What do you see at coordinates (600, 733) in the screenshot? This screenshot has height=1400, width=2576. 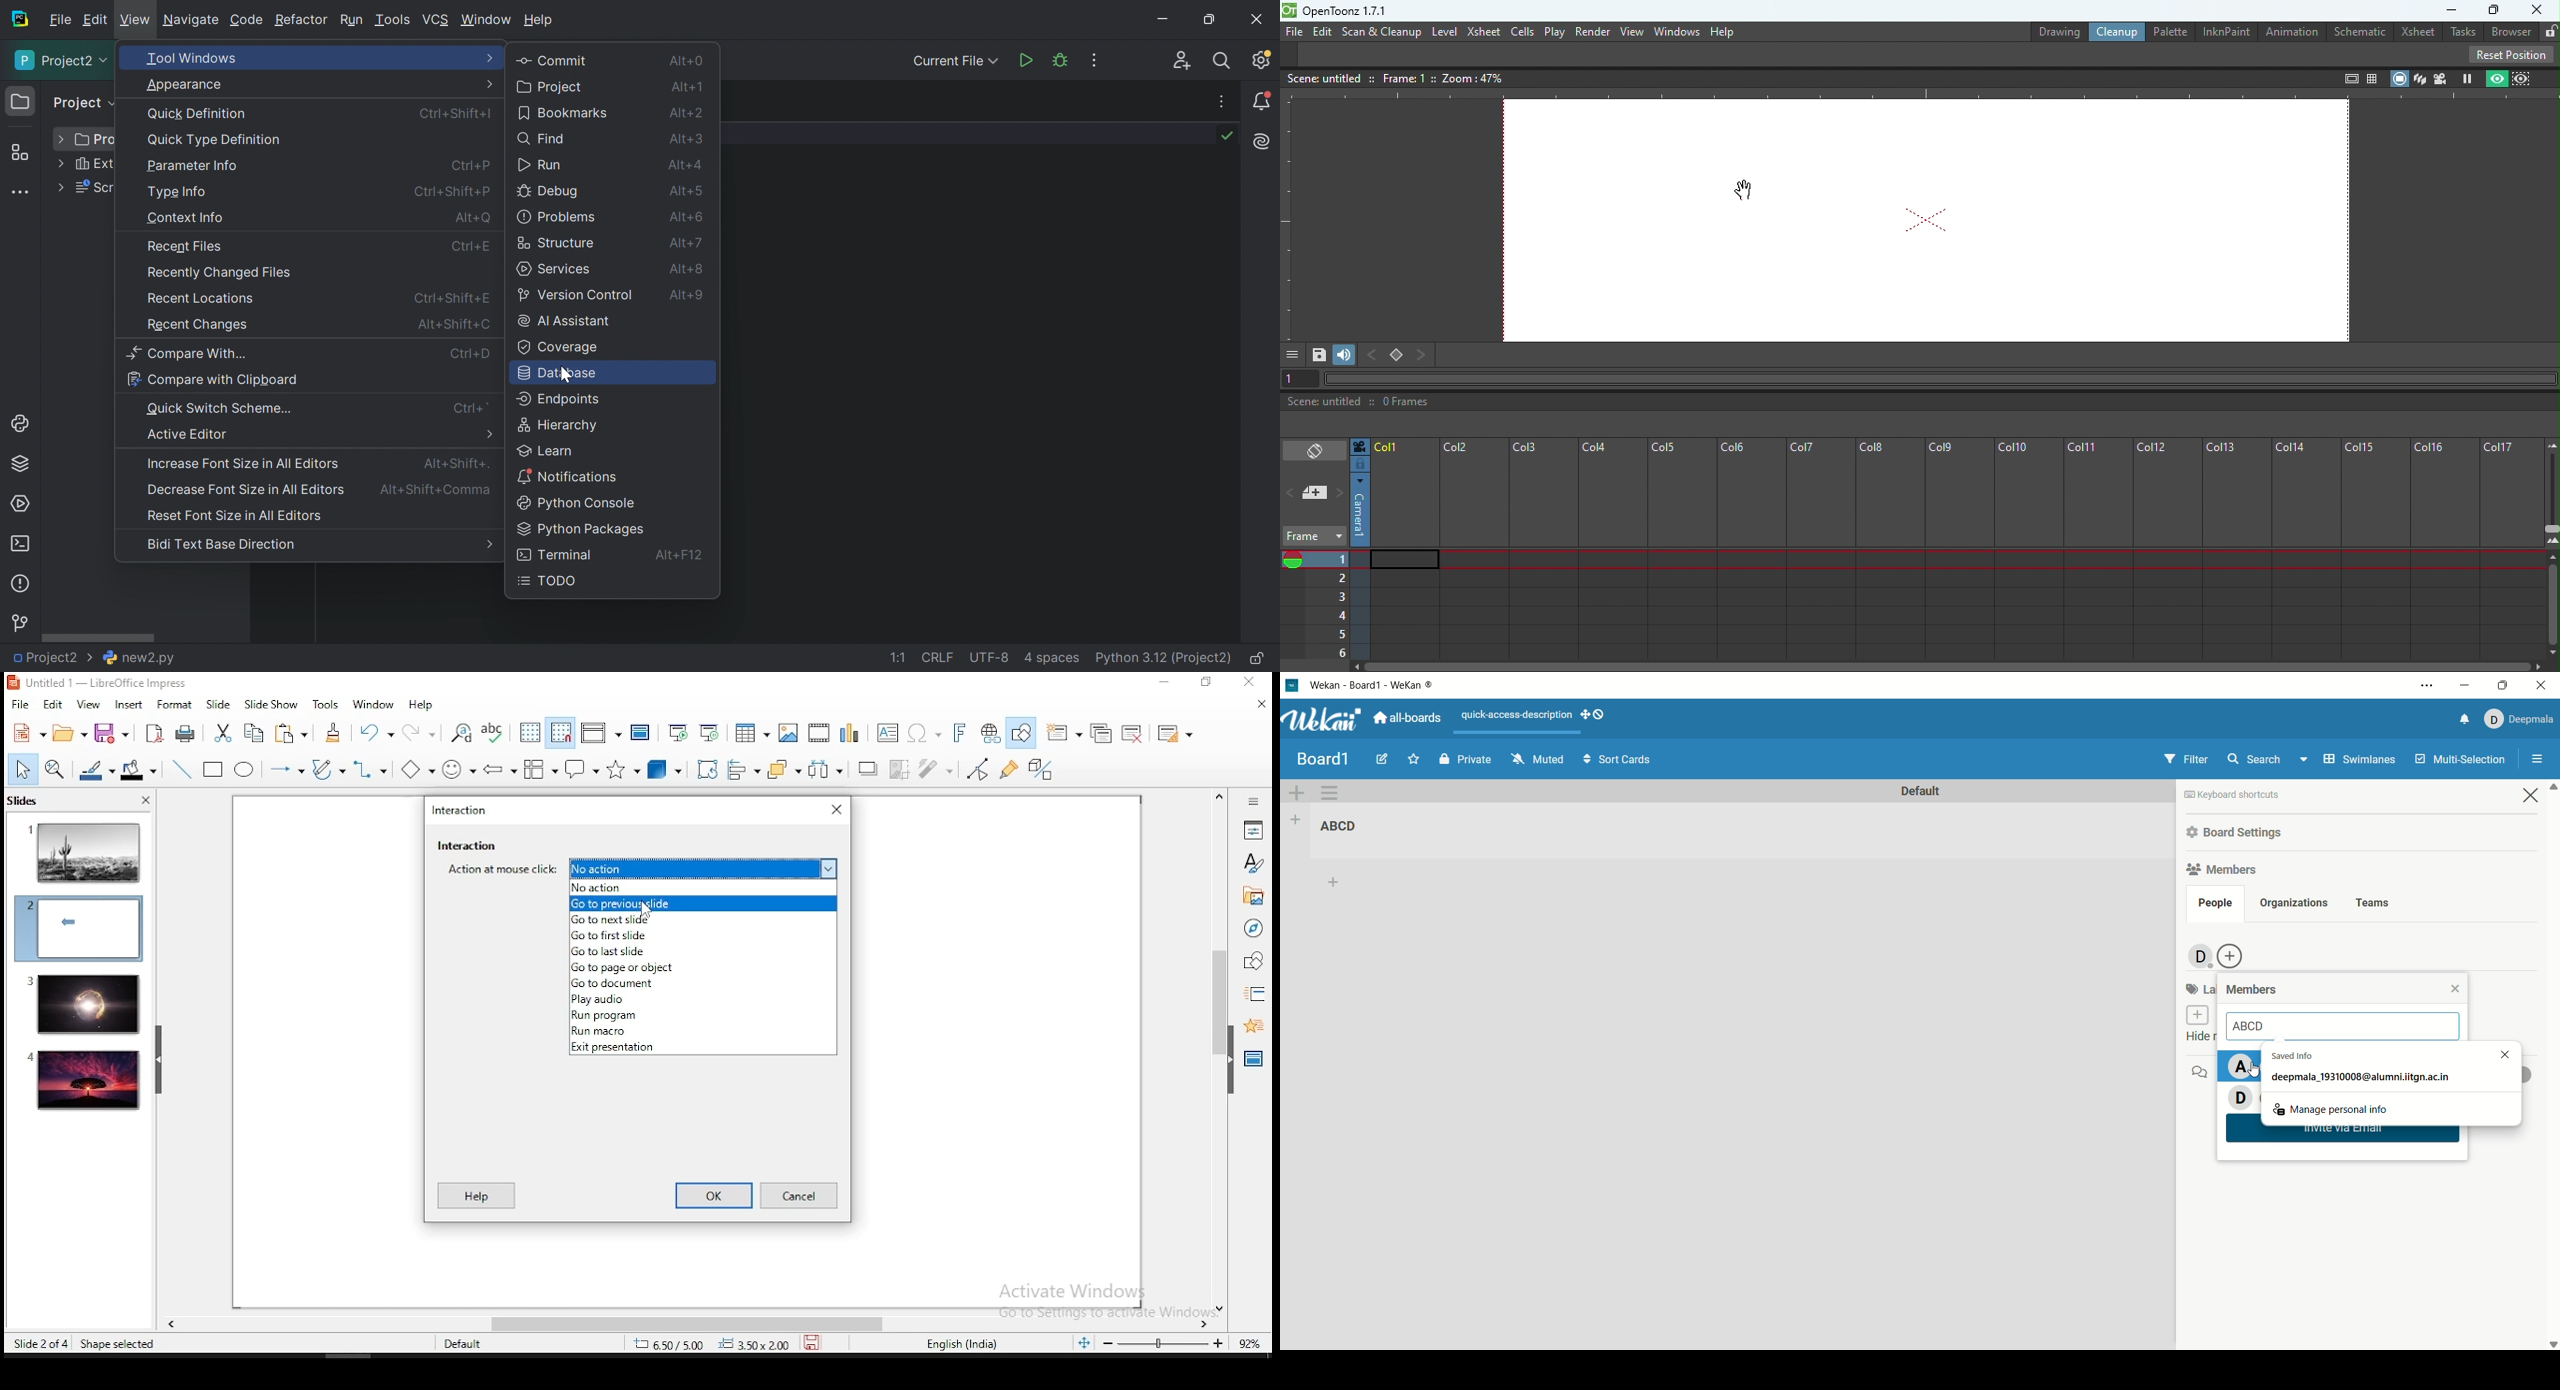 I see `display views` at bounding box center [600, 733].